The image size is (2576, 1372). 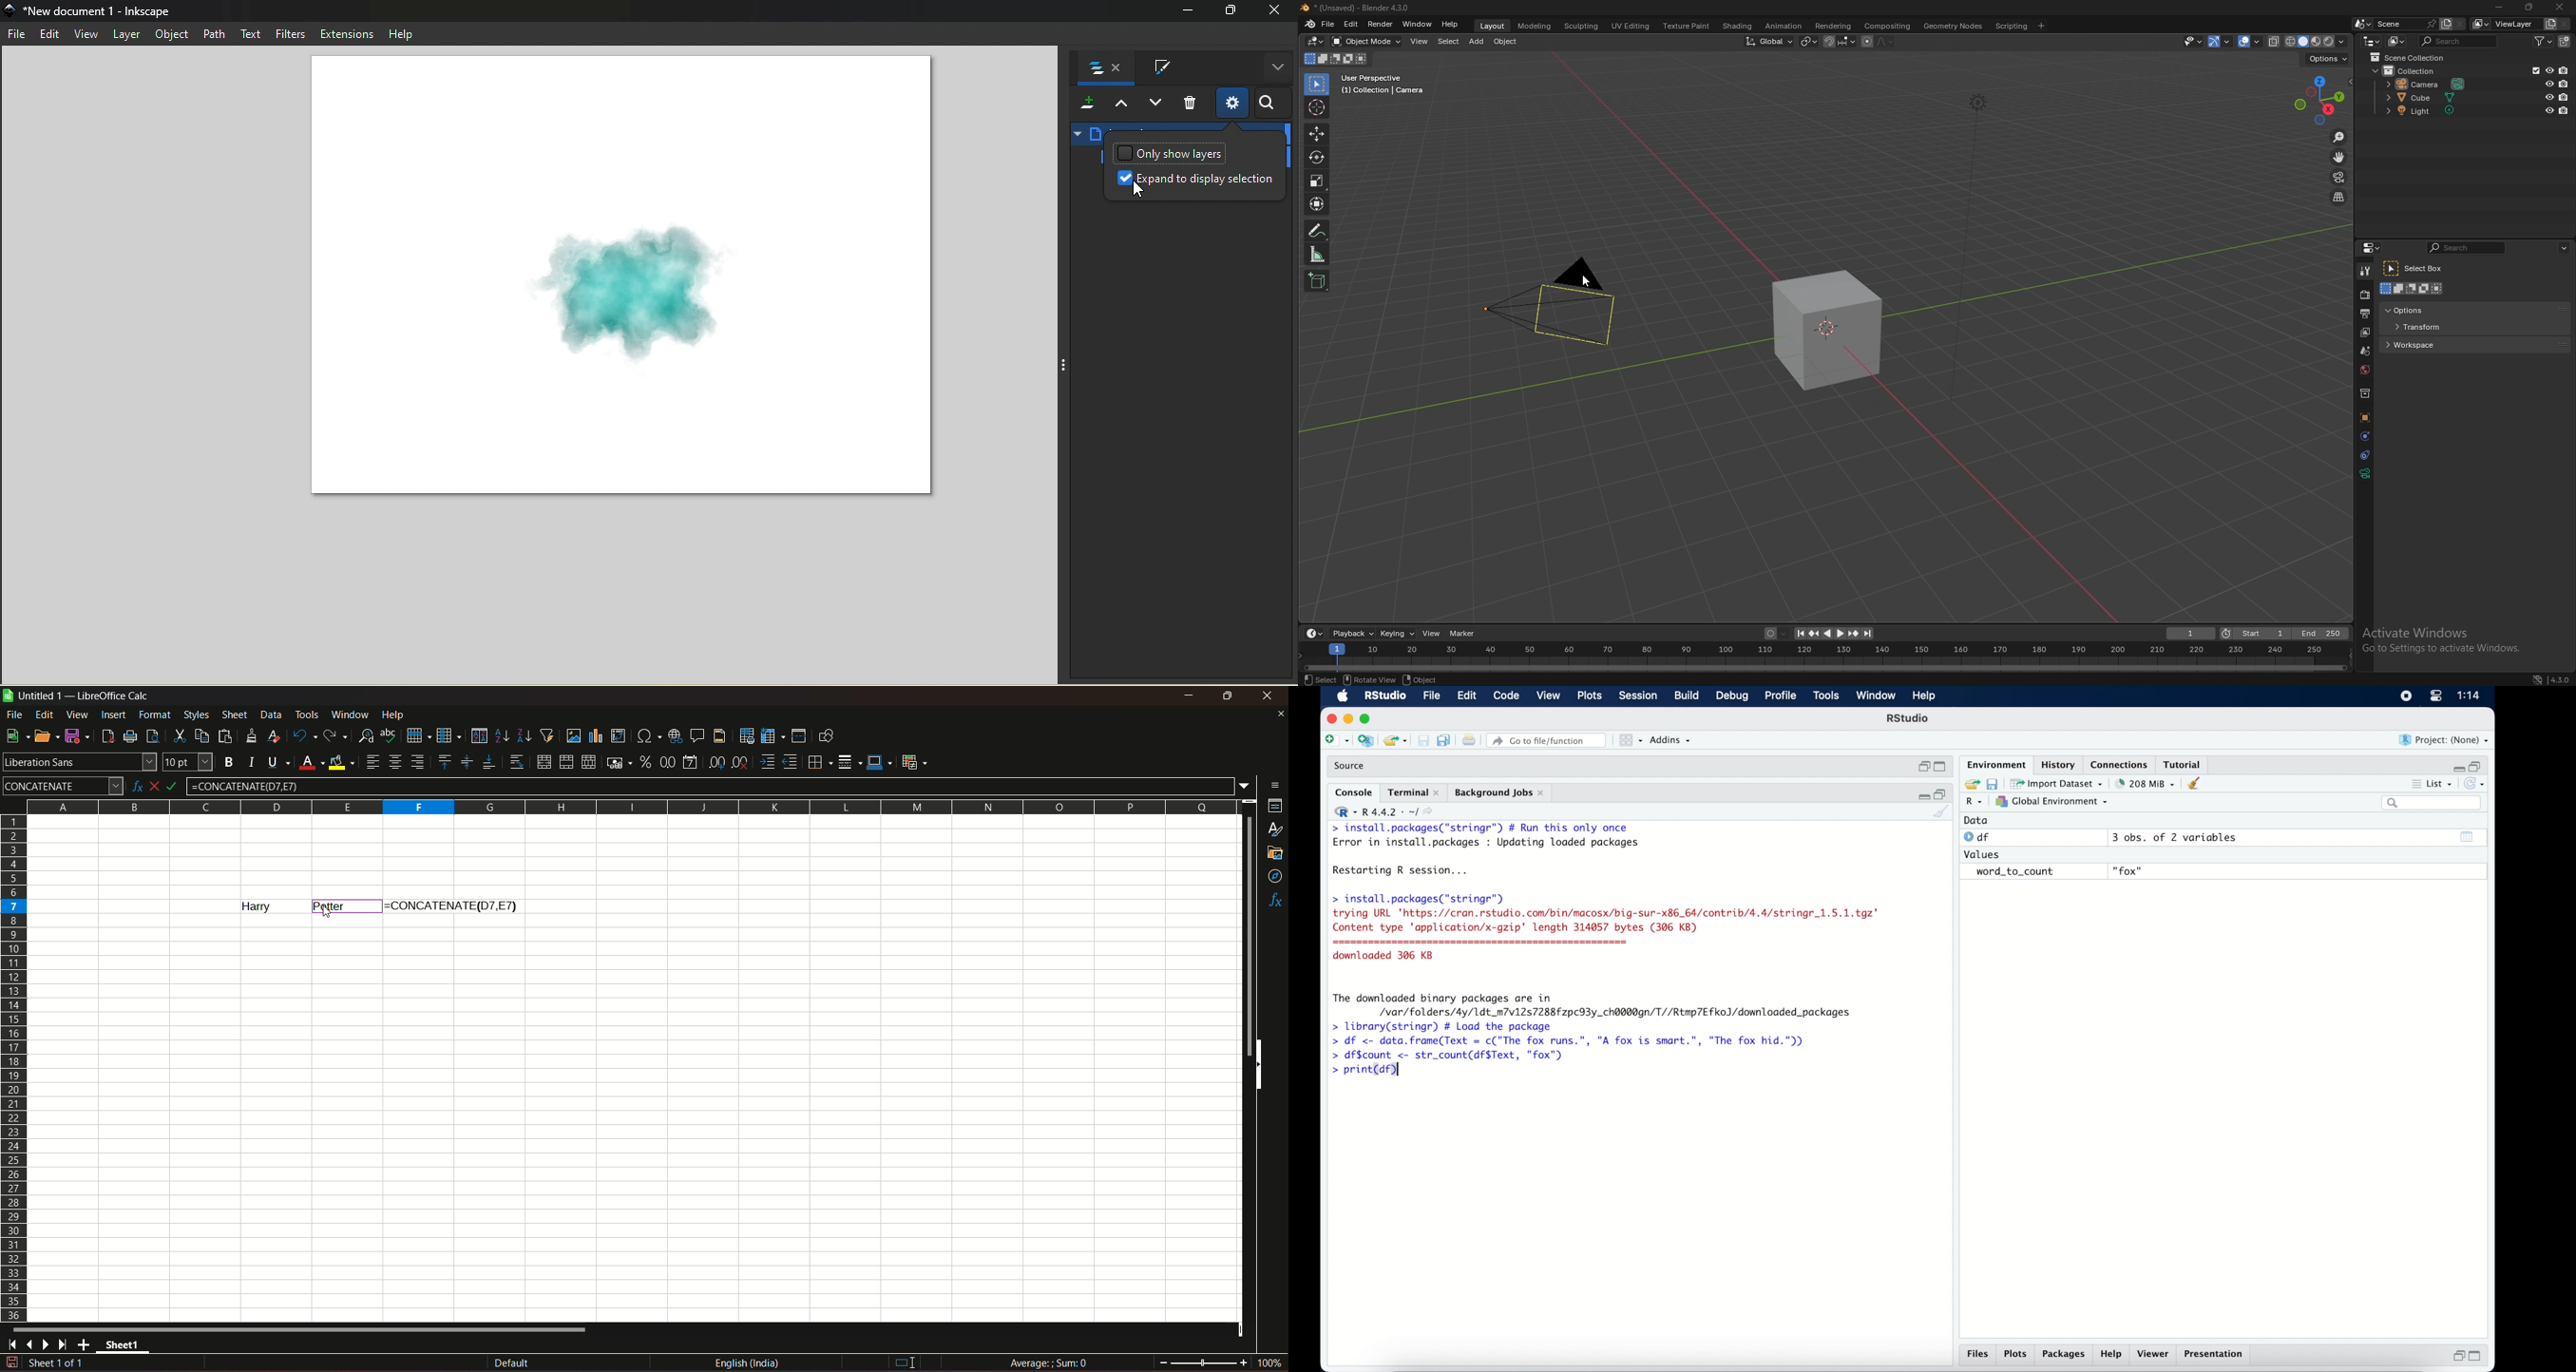 What do you see at coordinates (547, 734) in the screenshot?
I see `auto filter` at bounding box center [547, 734].